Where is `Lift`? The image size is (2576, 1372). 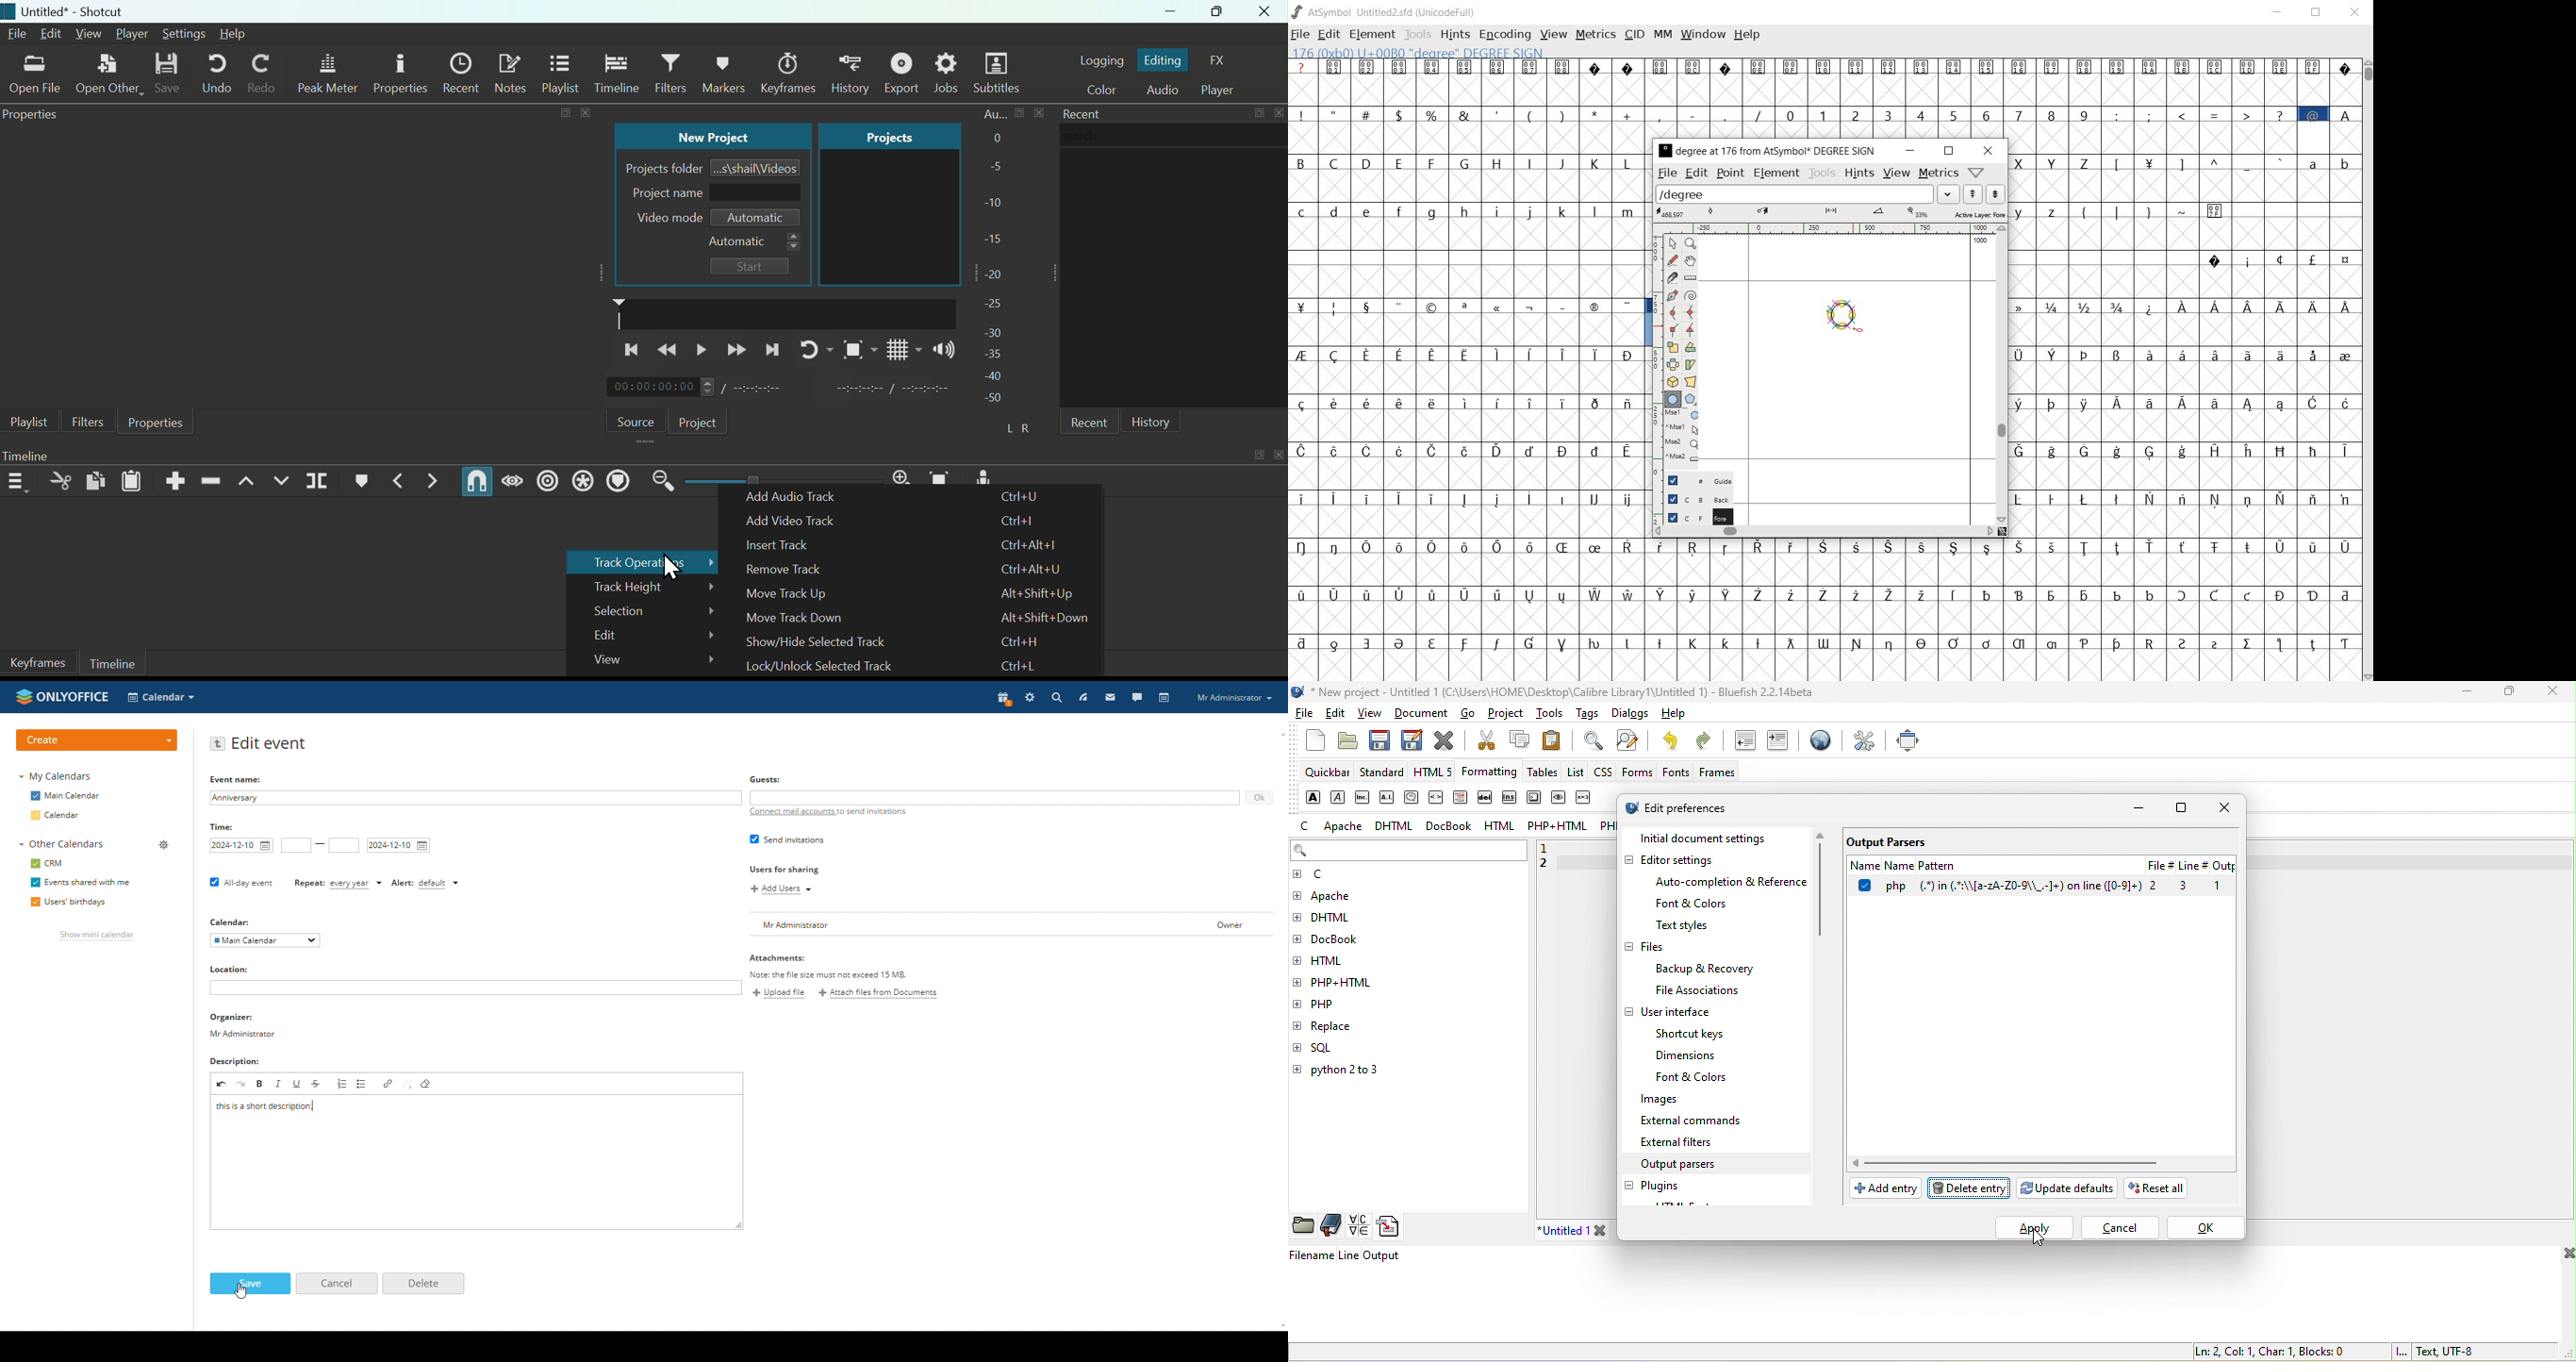 Lift is located at coordinates (245, 481).